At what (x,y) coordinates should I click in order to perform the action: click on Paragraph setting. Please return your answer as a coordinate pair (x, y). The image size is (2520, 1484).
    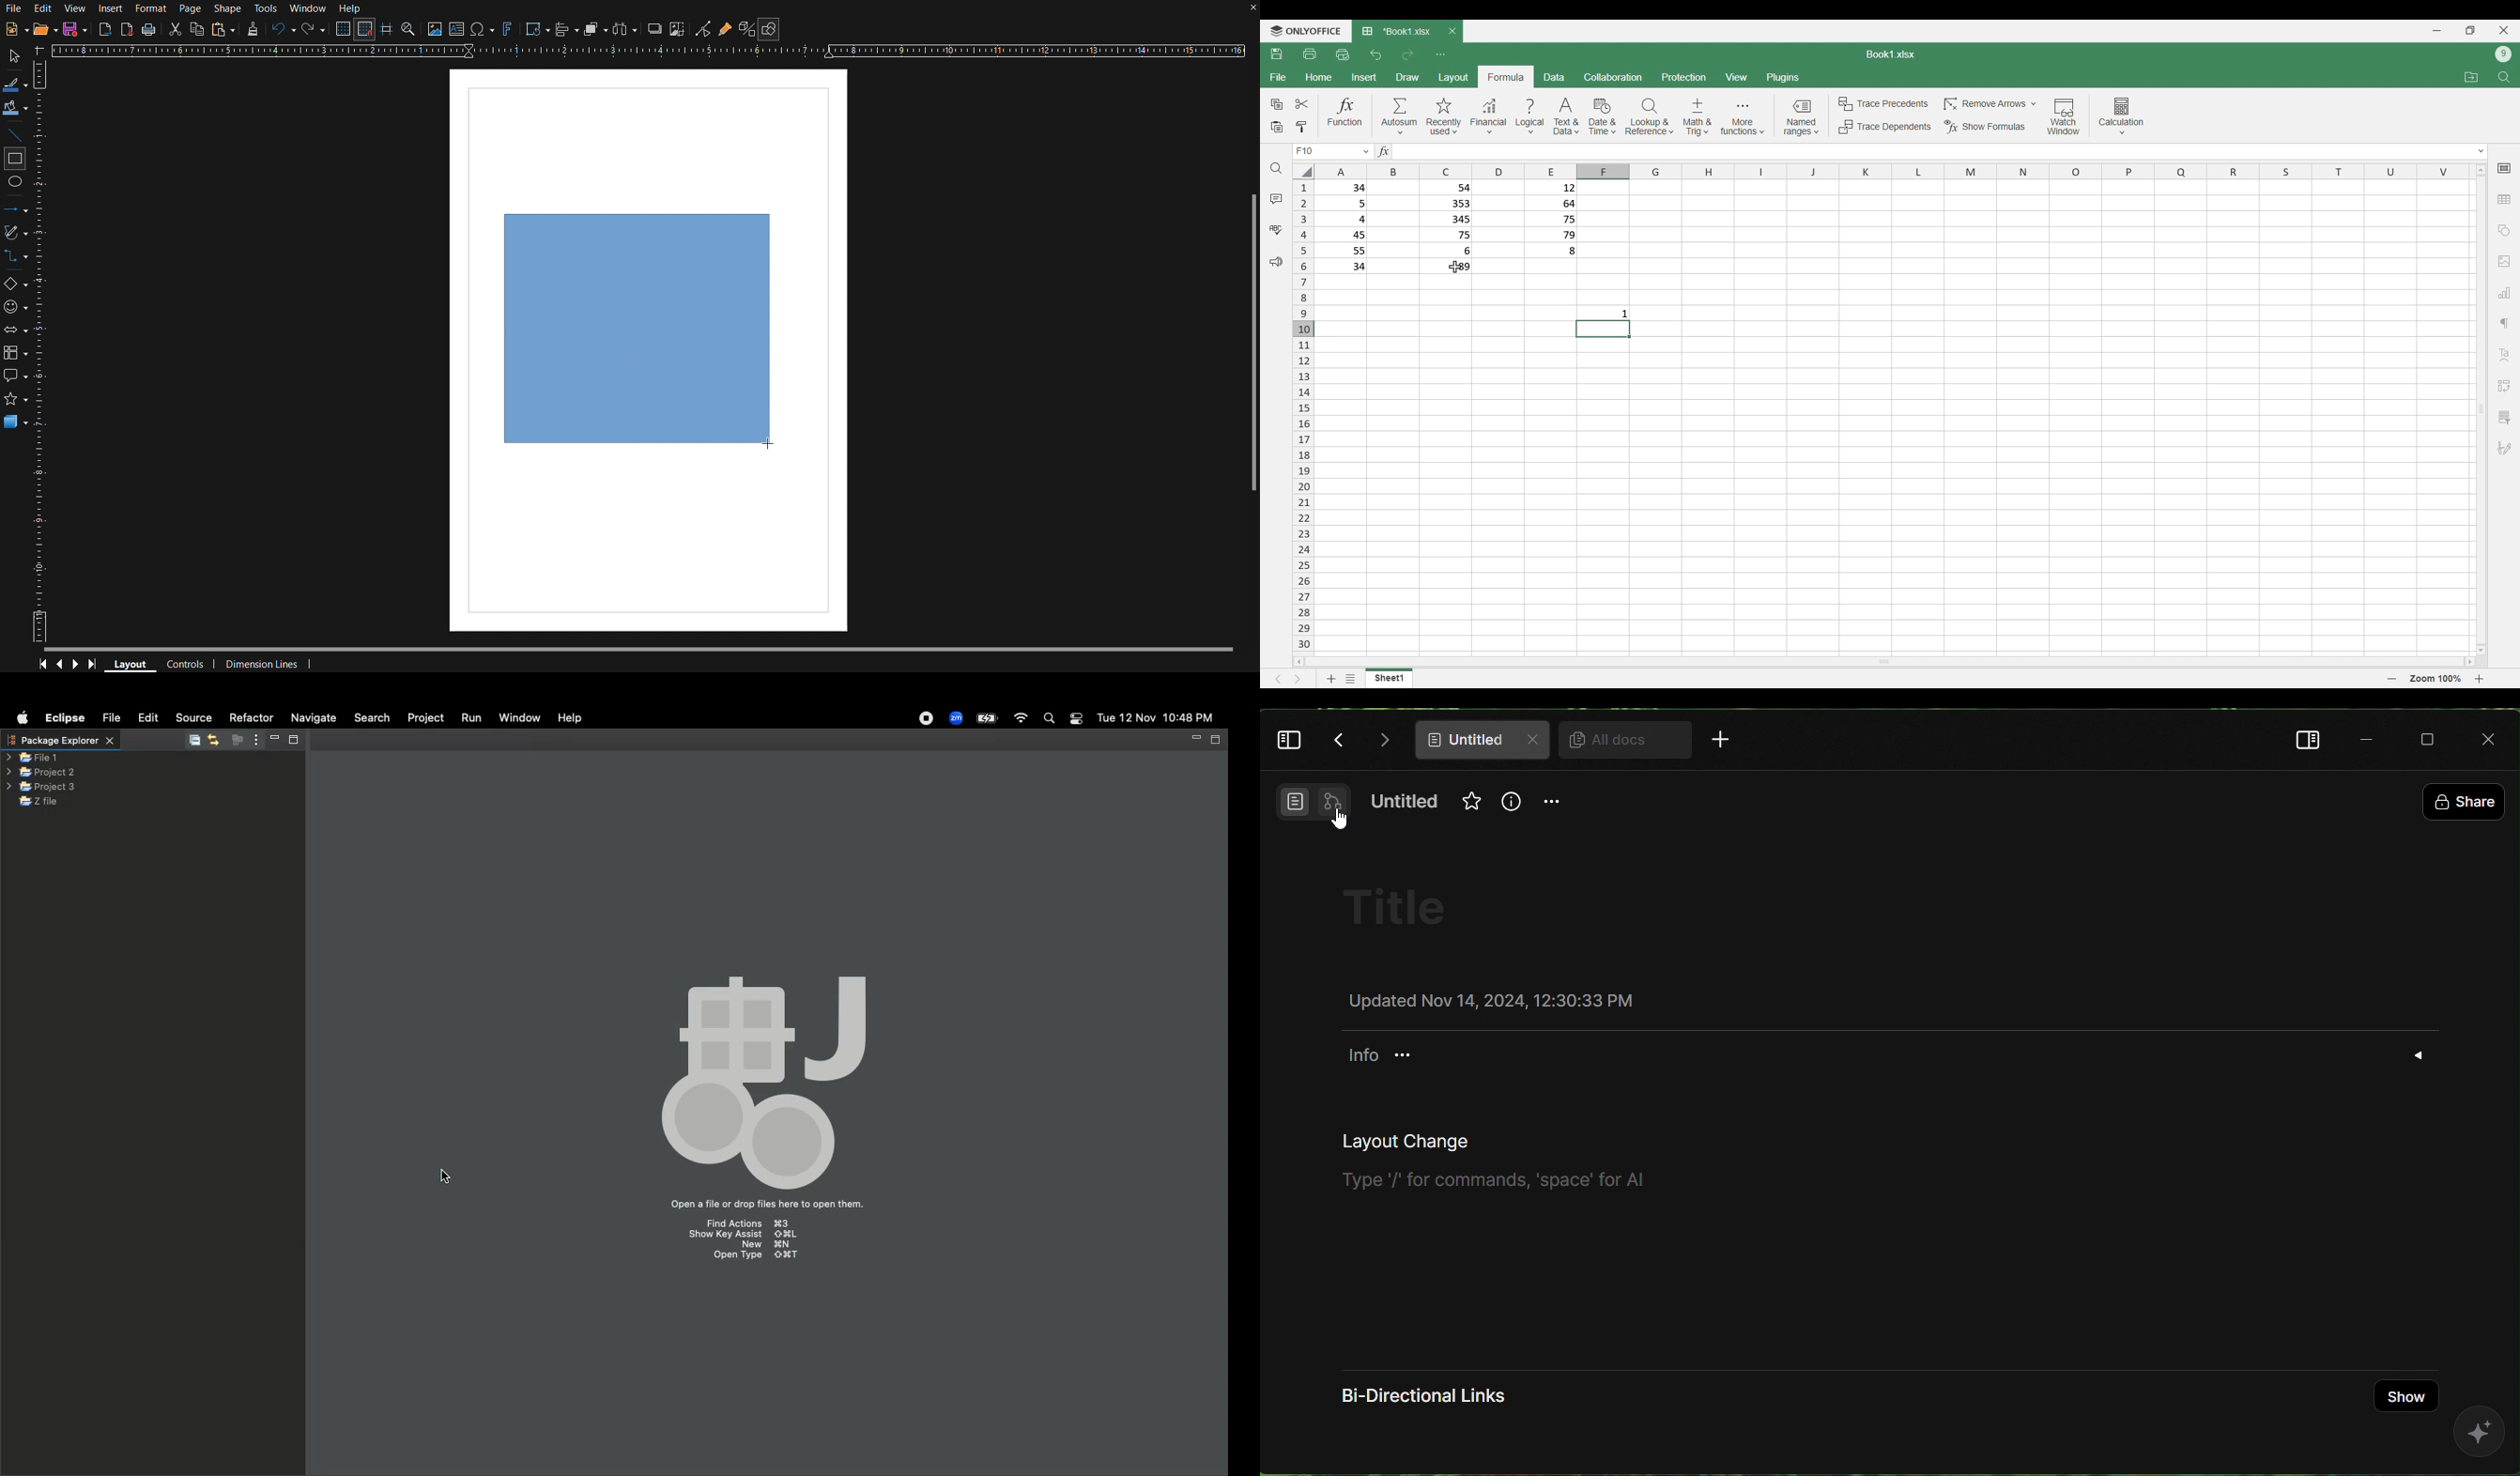
    Looking at the image, I should click on (2505, 324).